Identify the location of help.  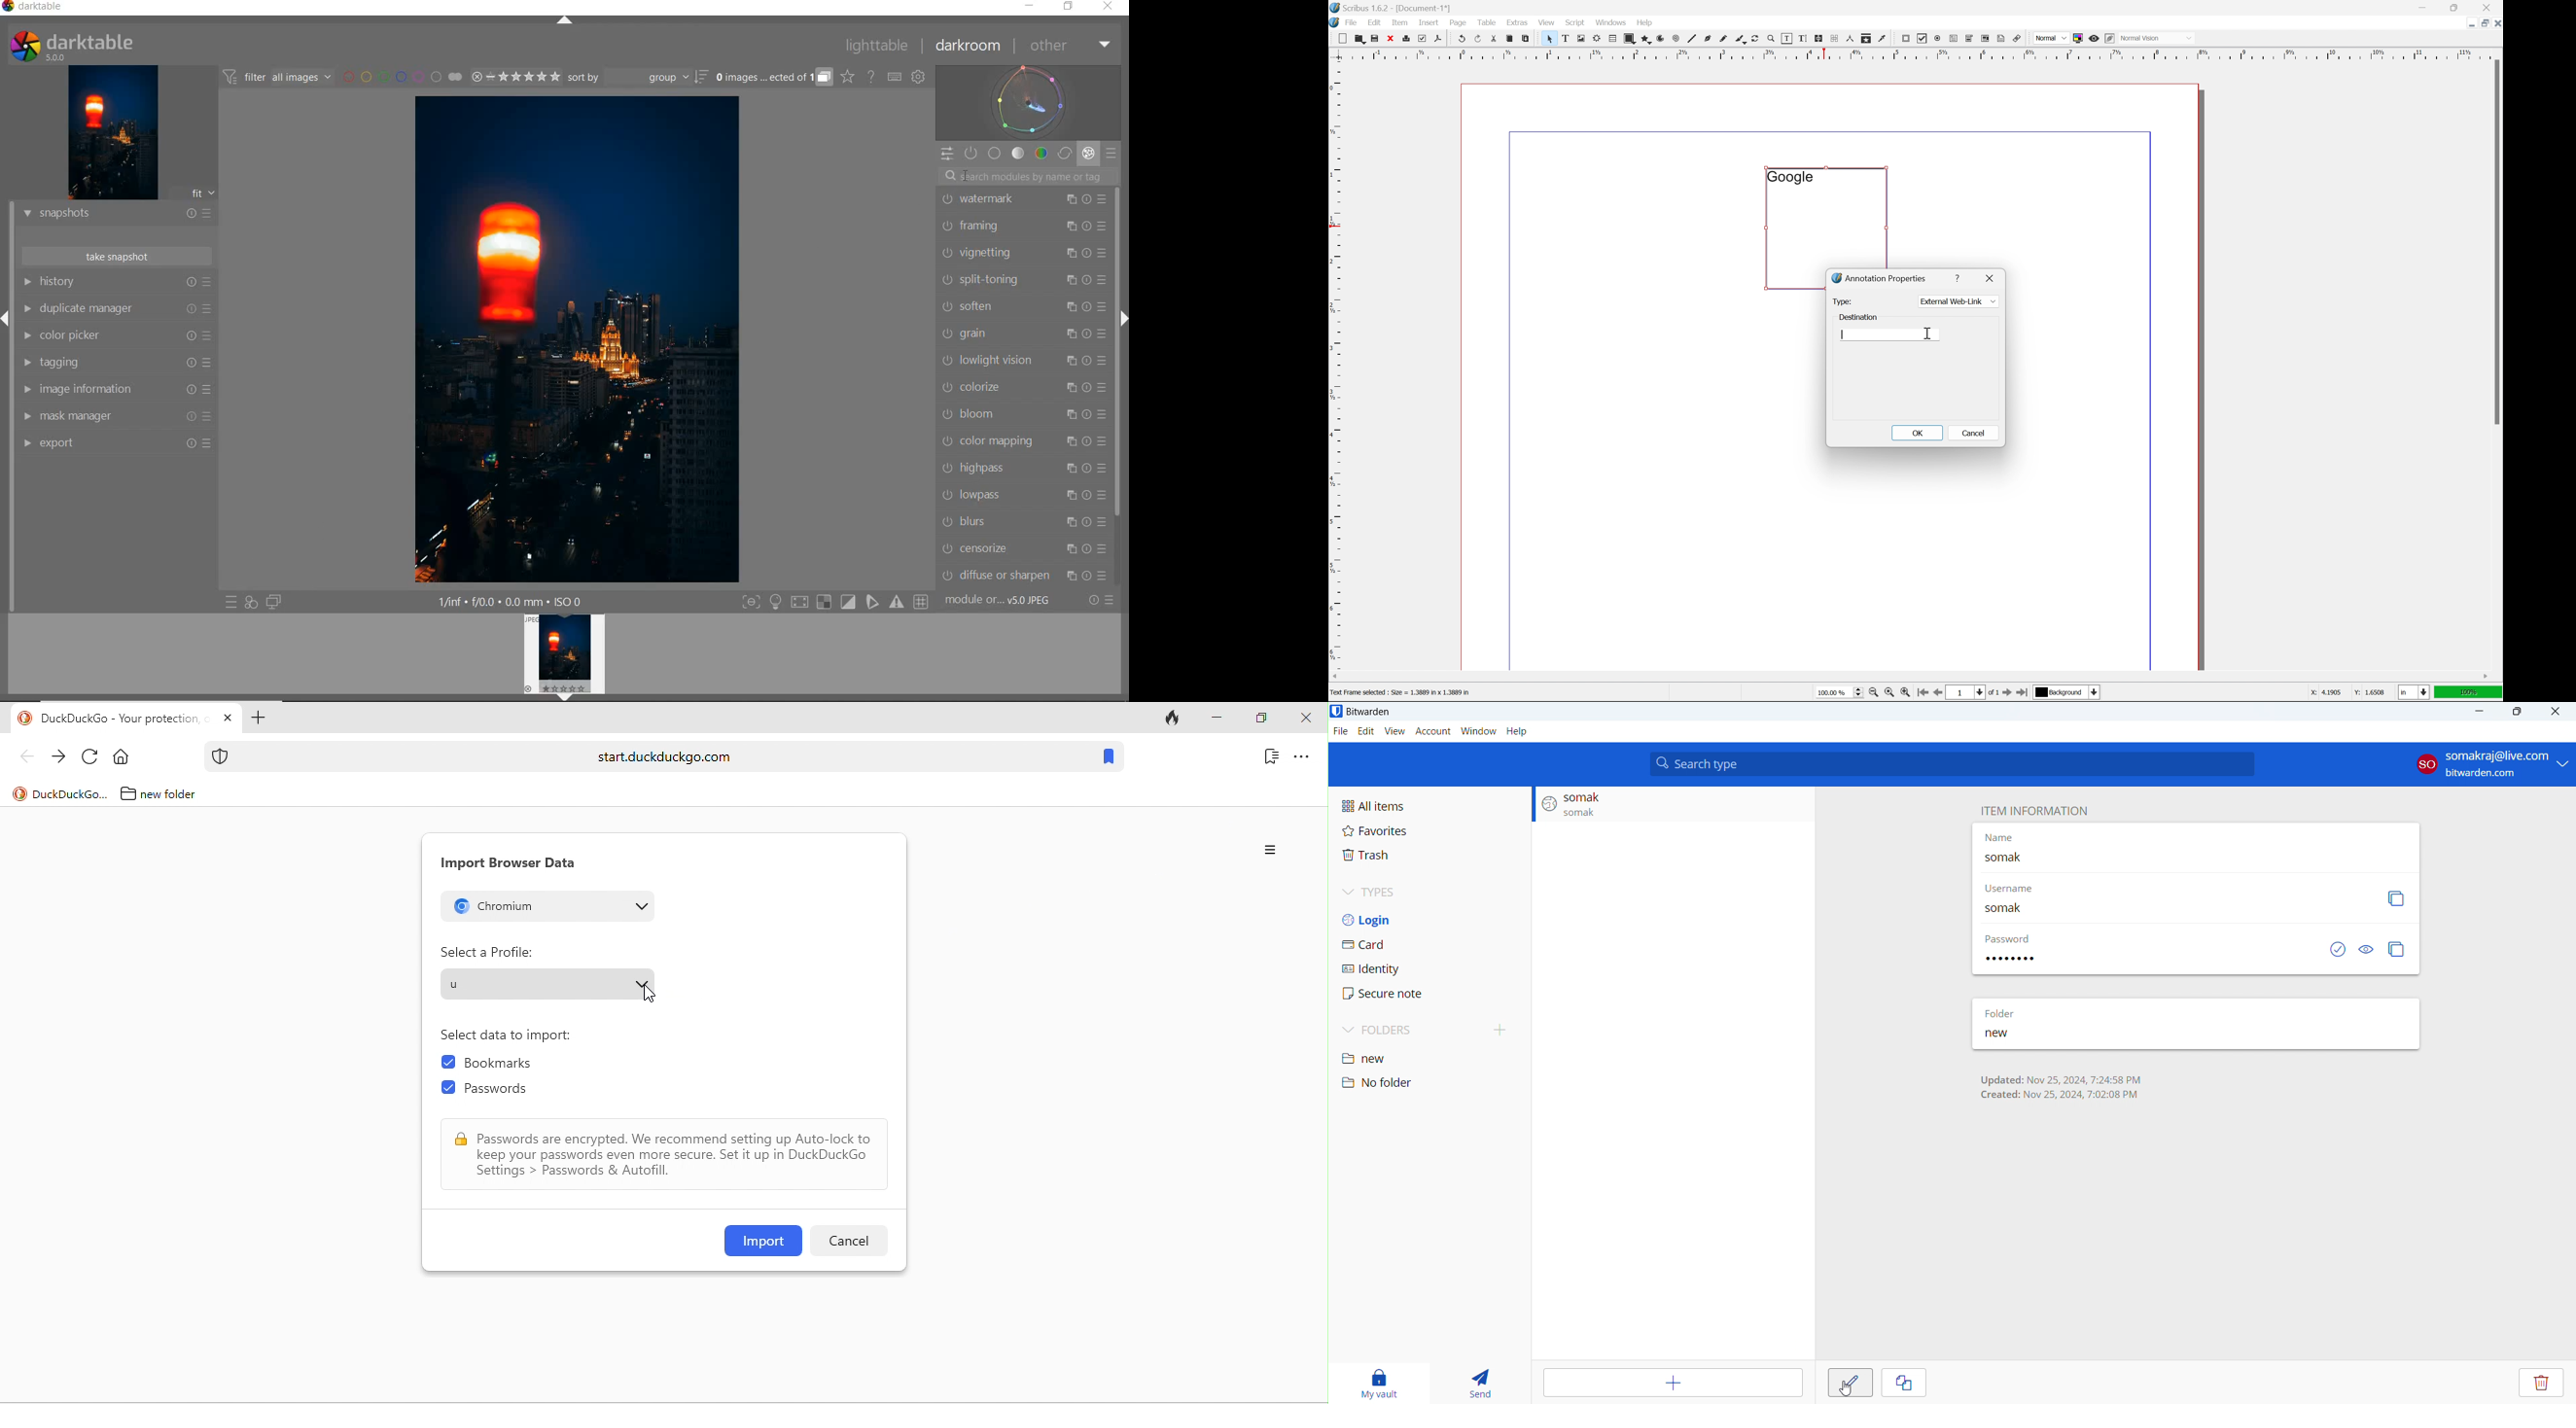
(1644, 23).